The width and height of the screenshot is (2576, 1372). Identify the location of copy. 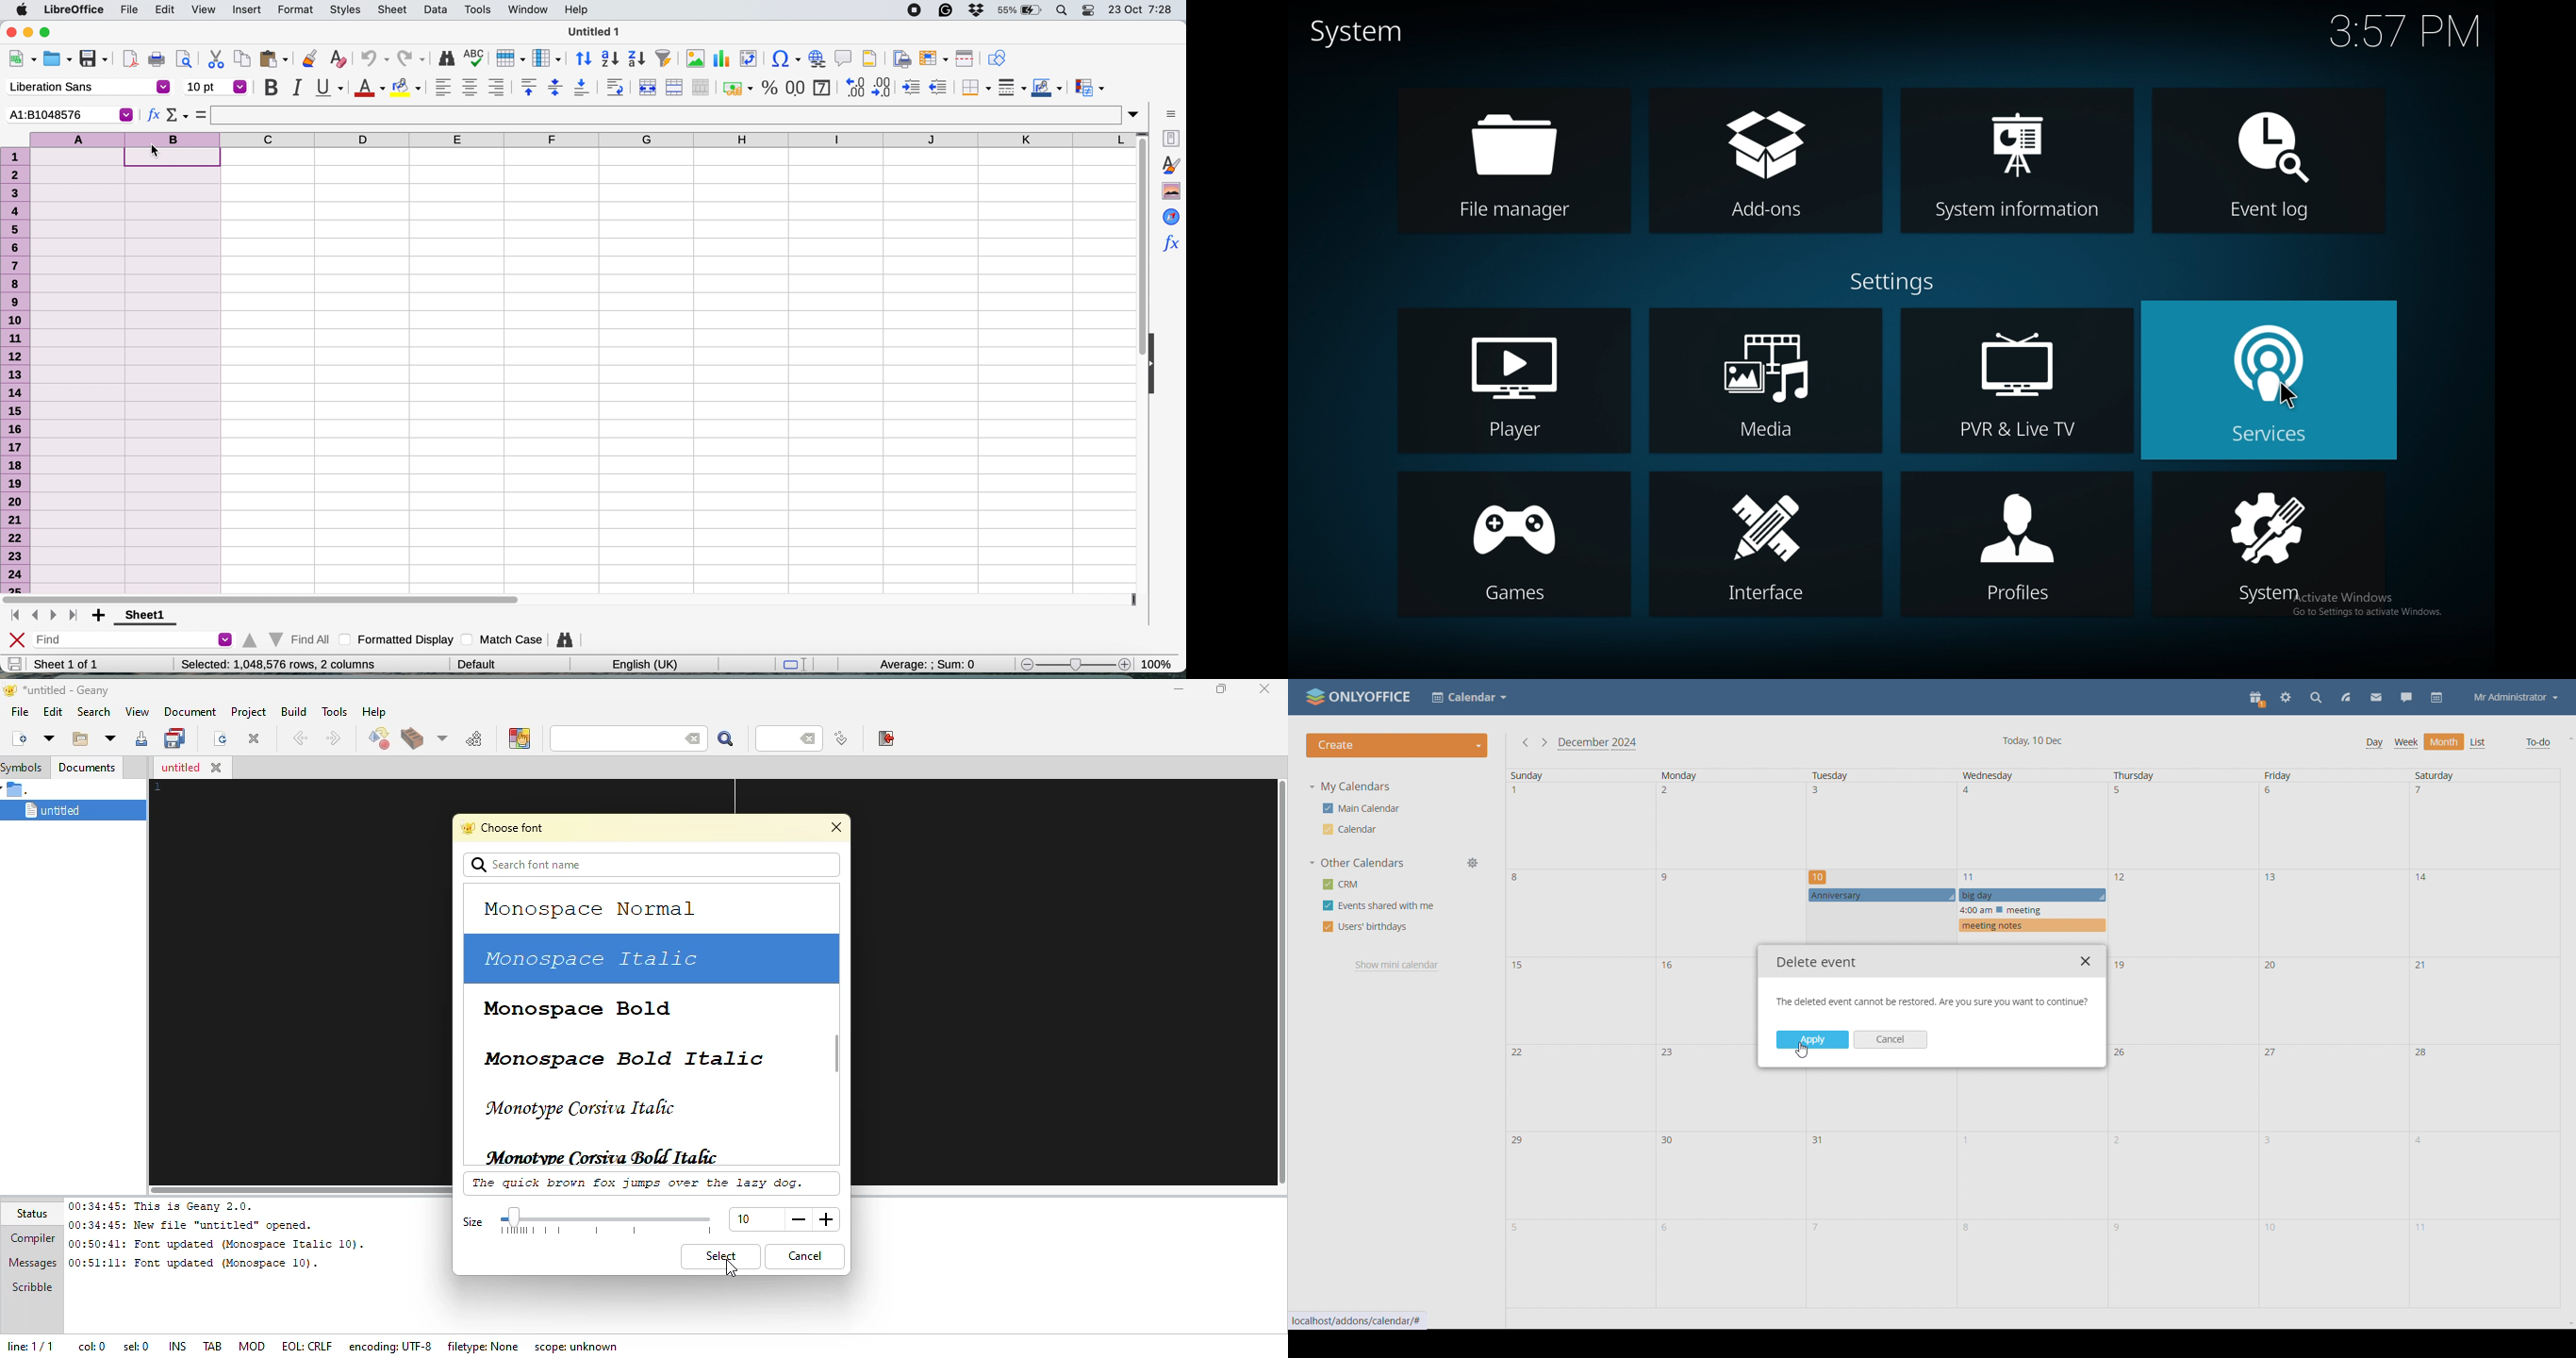
(243, 61).